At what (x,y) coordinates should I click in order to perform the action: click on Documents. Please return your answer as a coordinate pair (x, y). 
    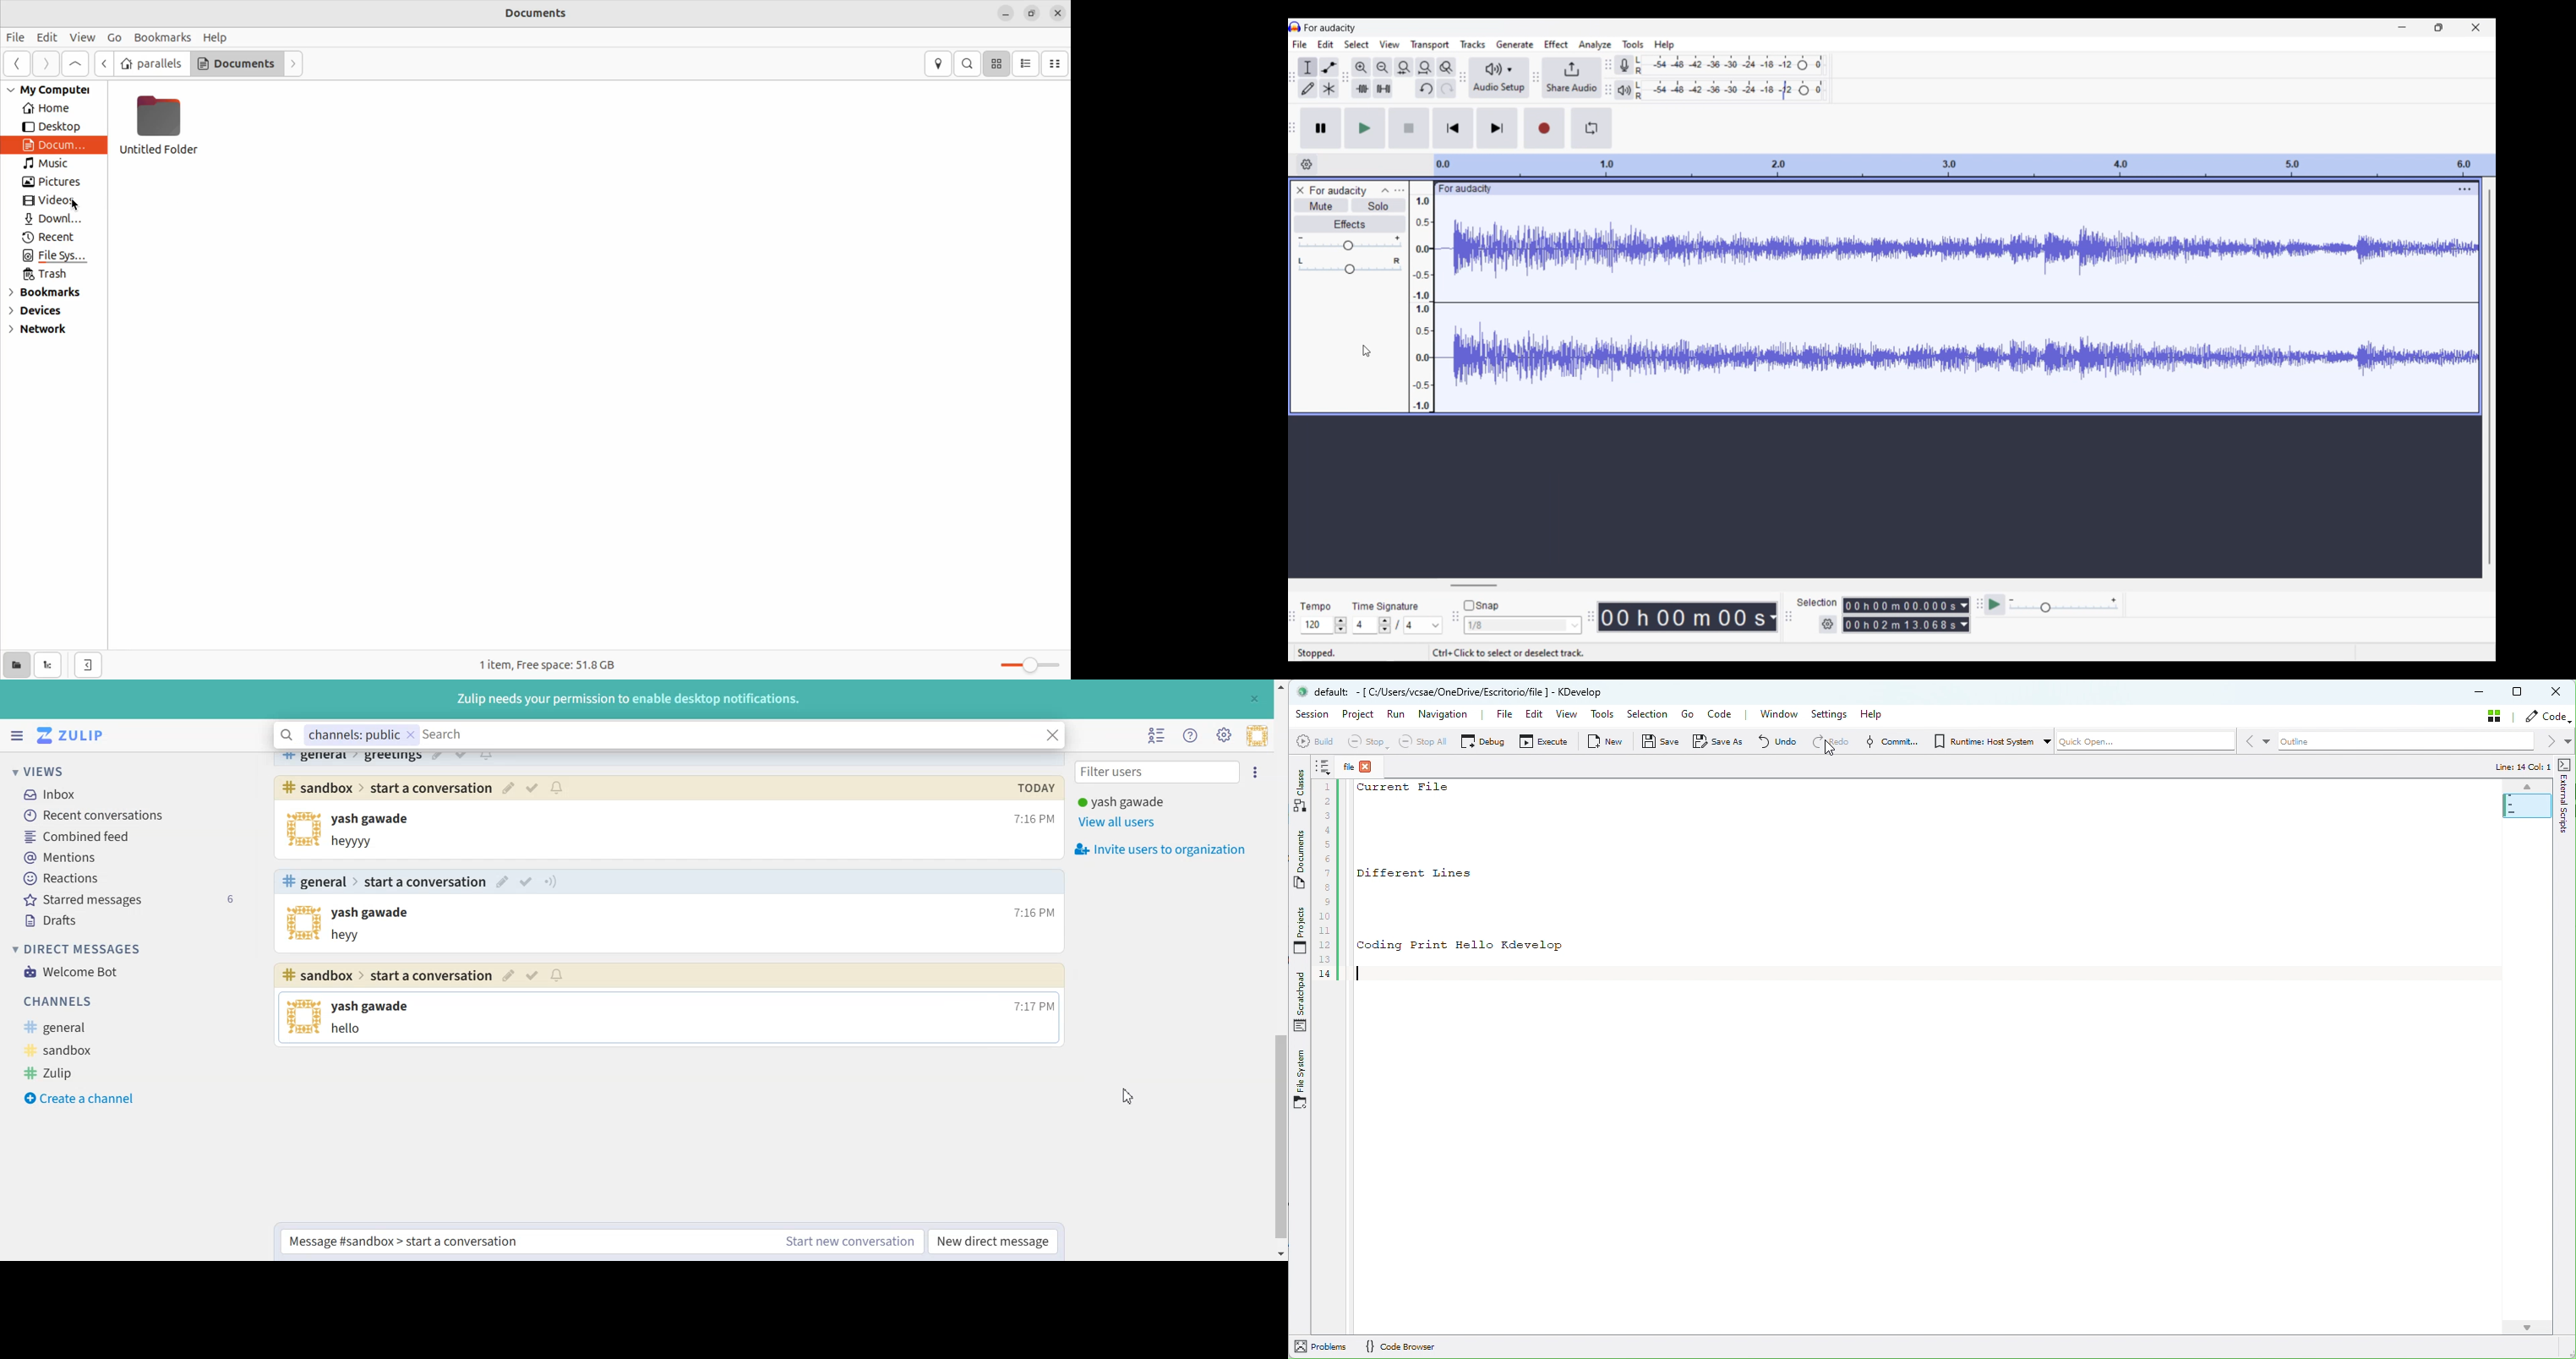
    Looking at the image, I should click on (237, 64).